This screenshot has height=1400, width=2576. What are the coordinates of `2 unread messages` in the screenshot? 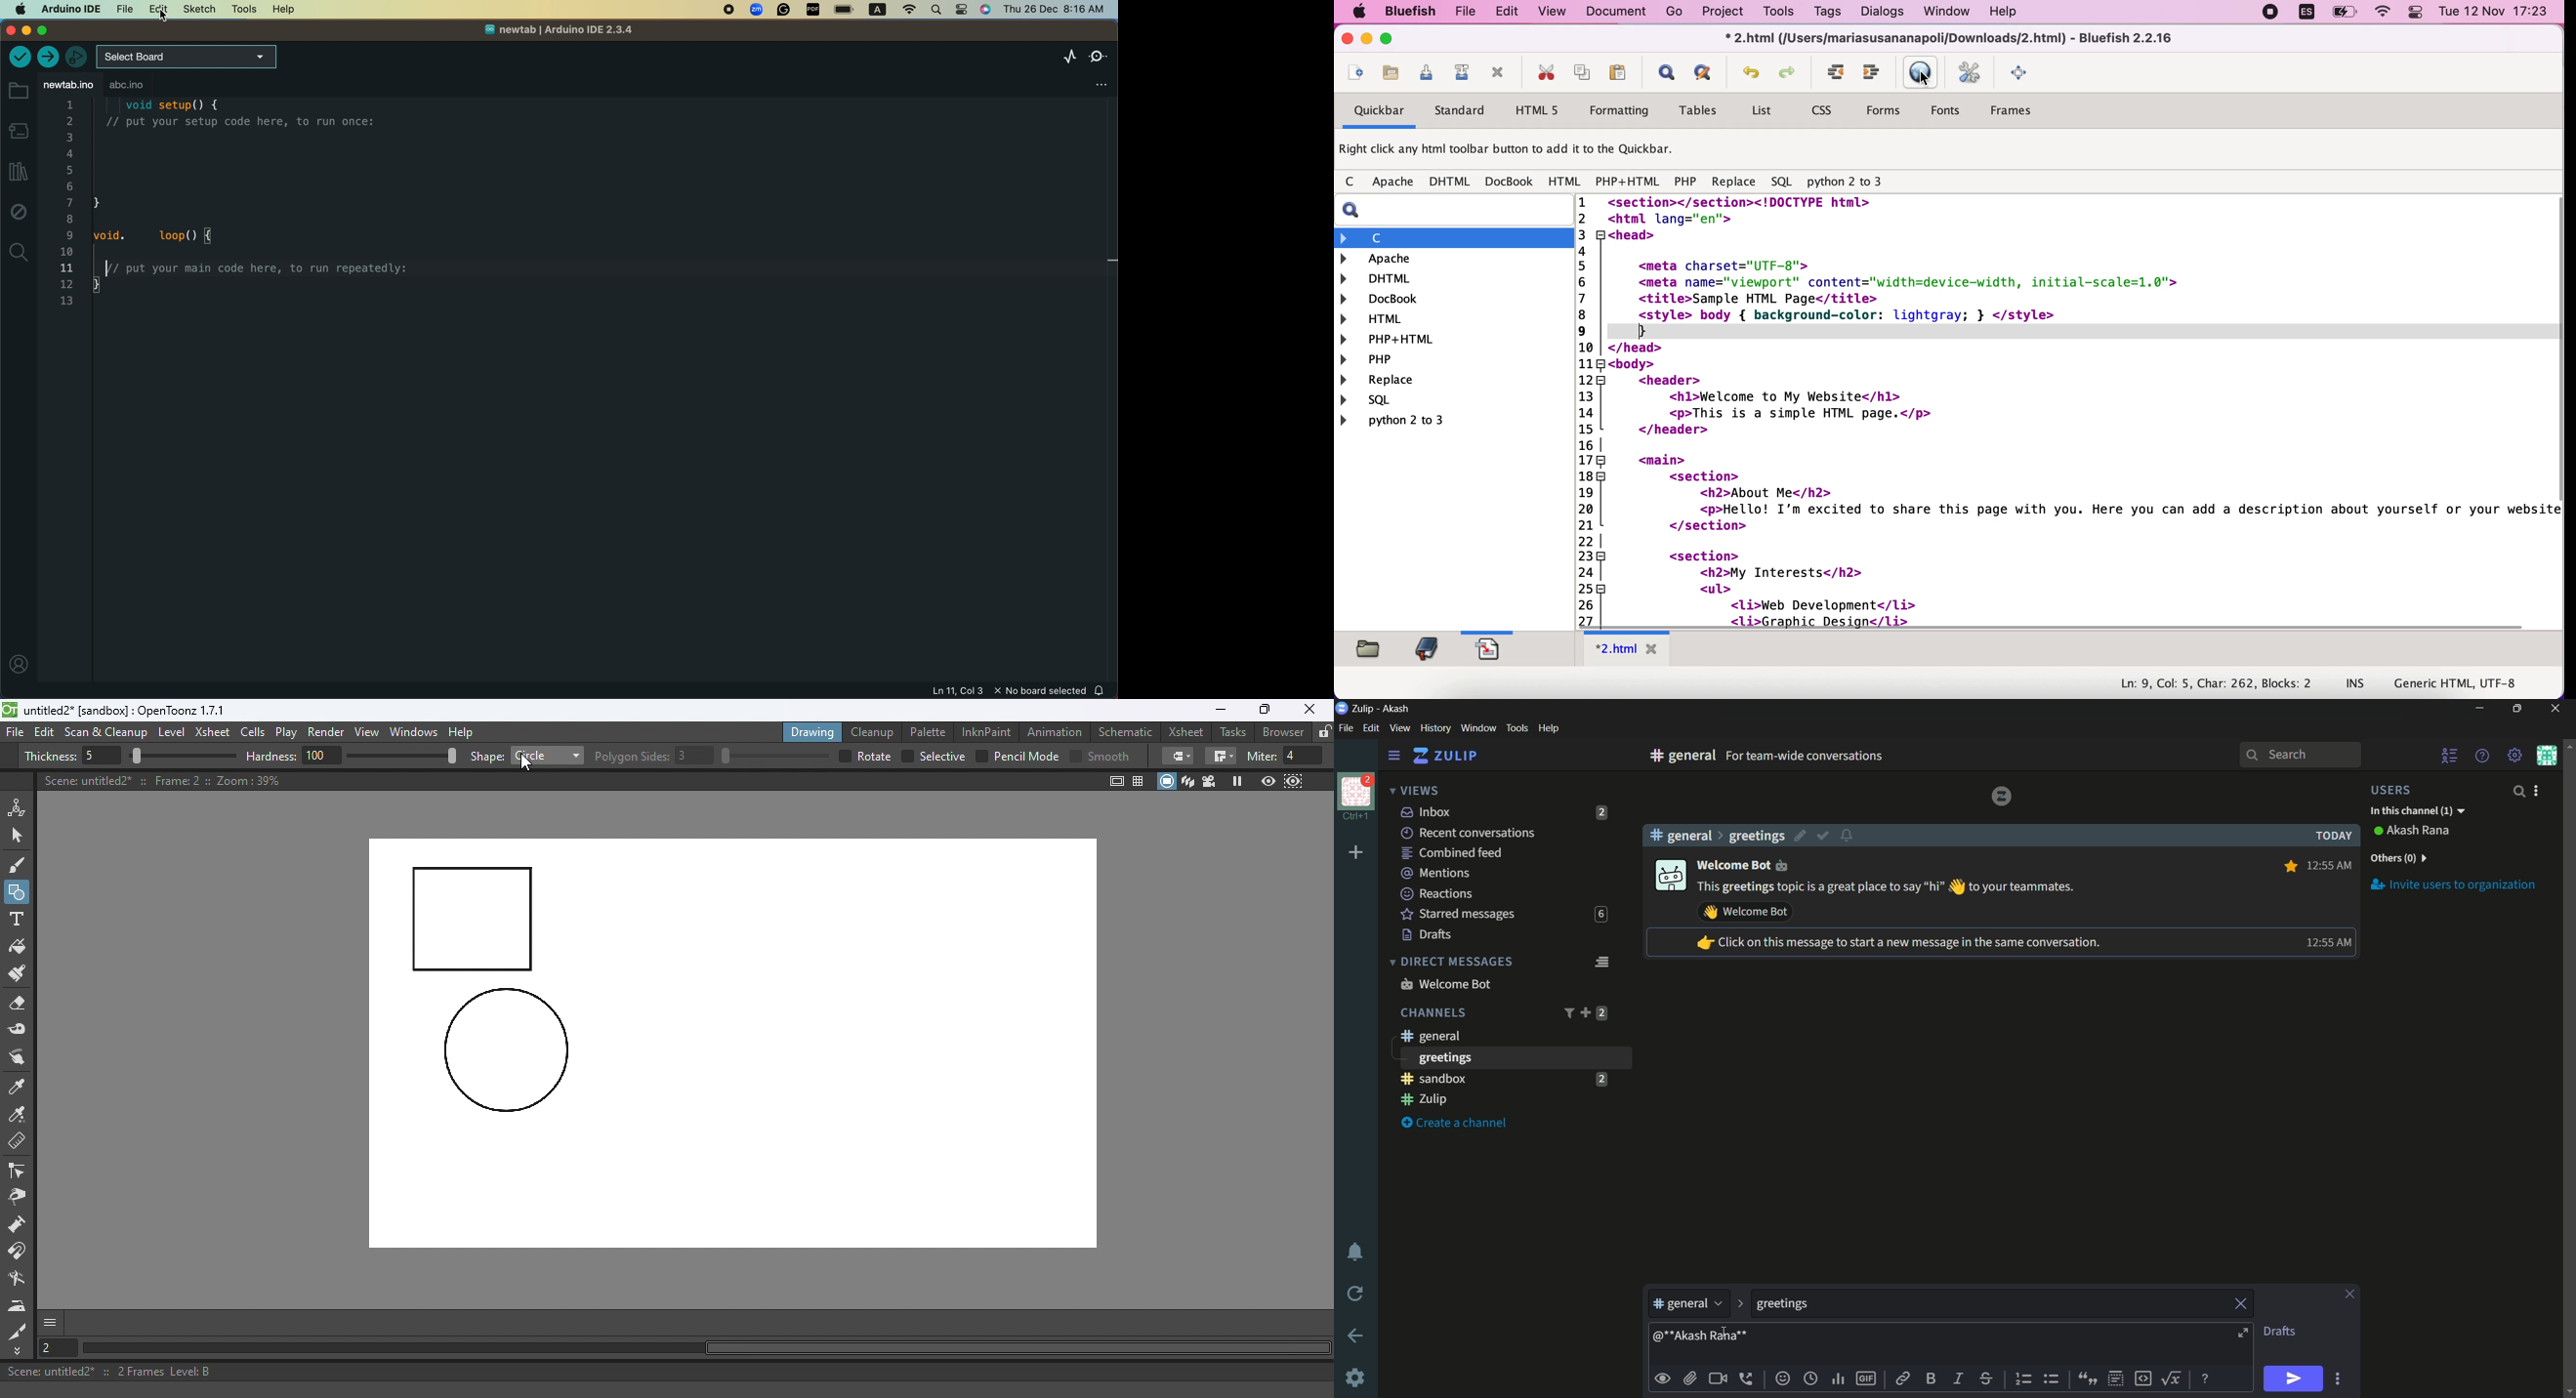 It's located at (1603, 812).